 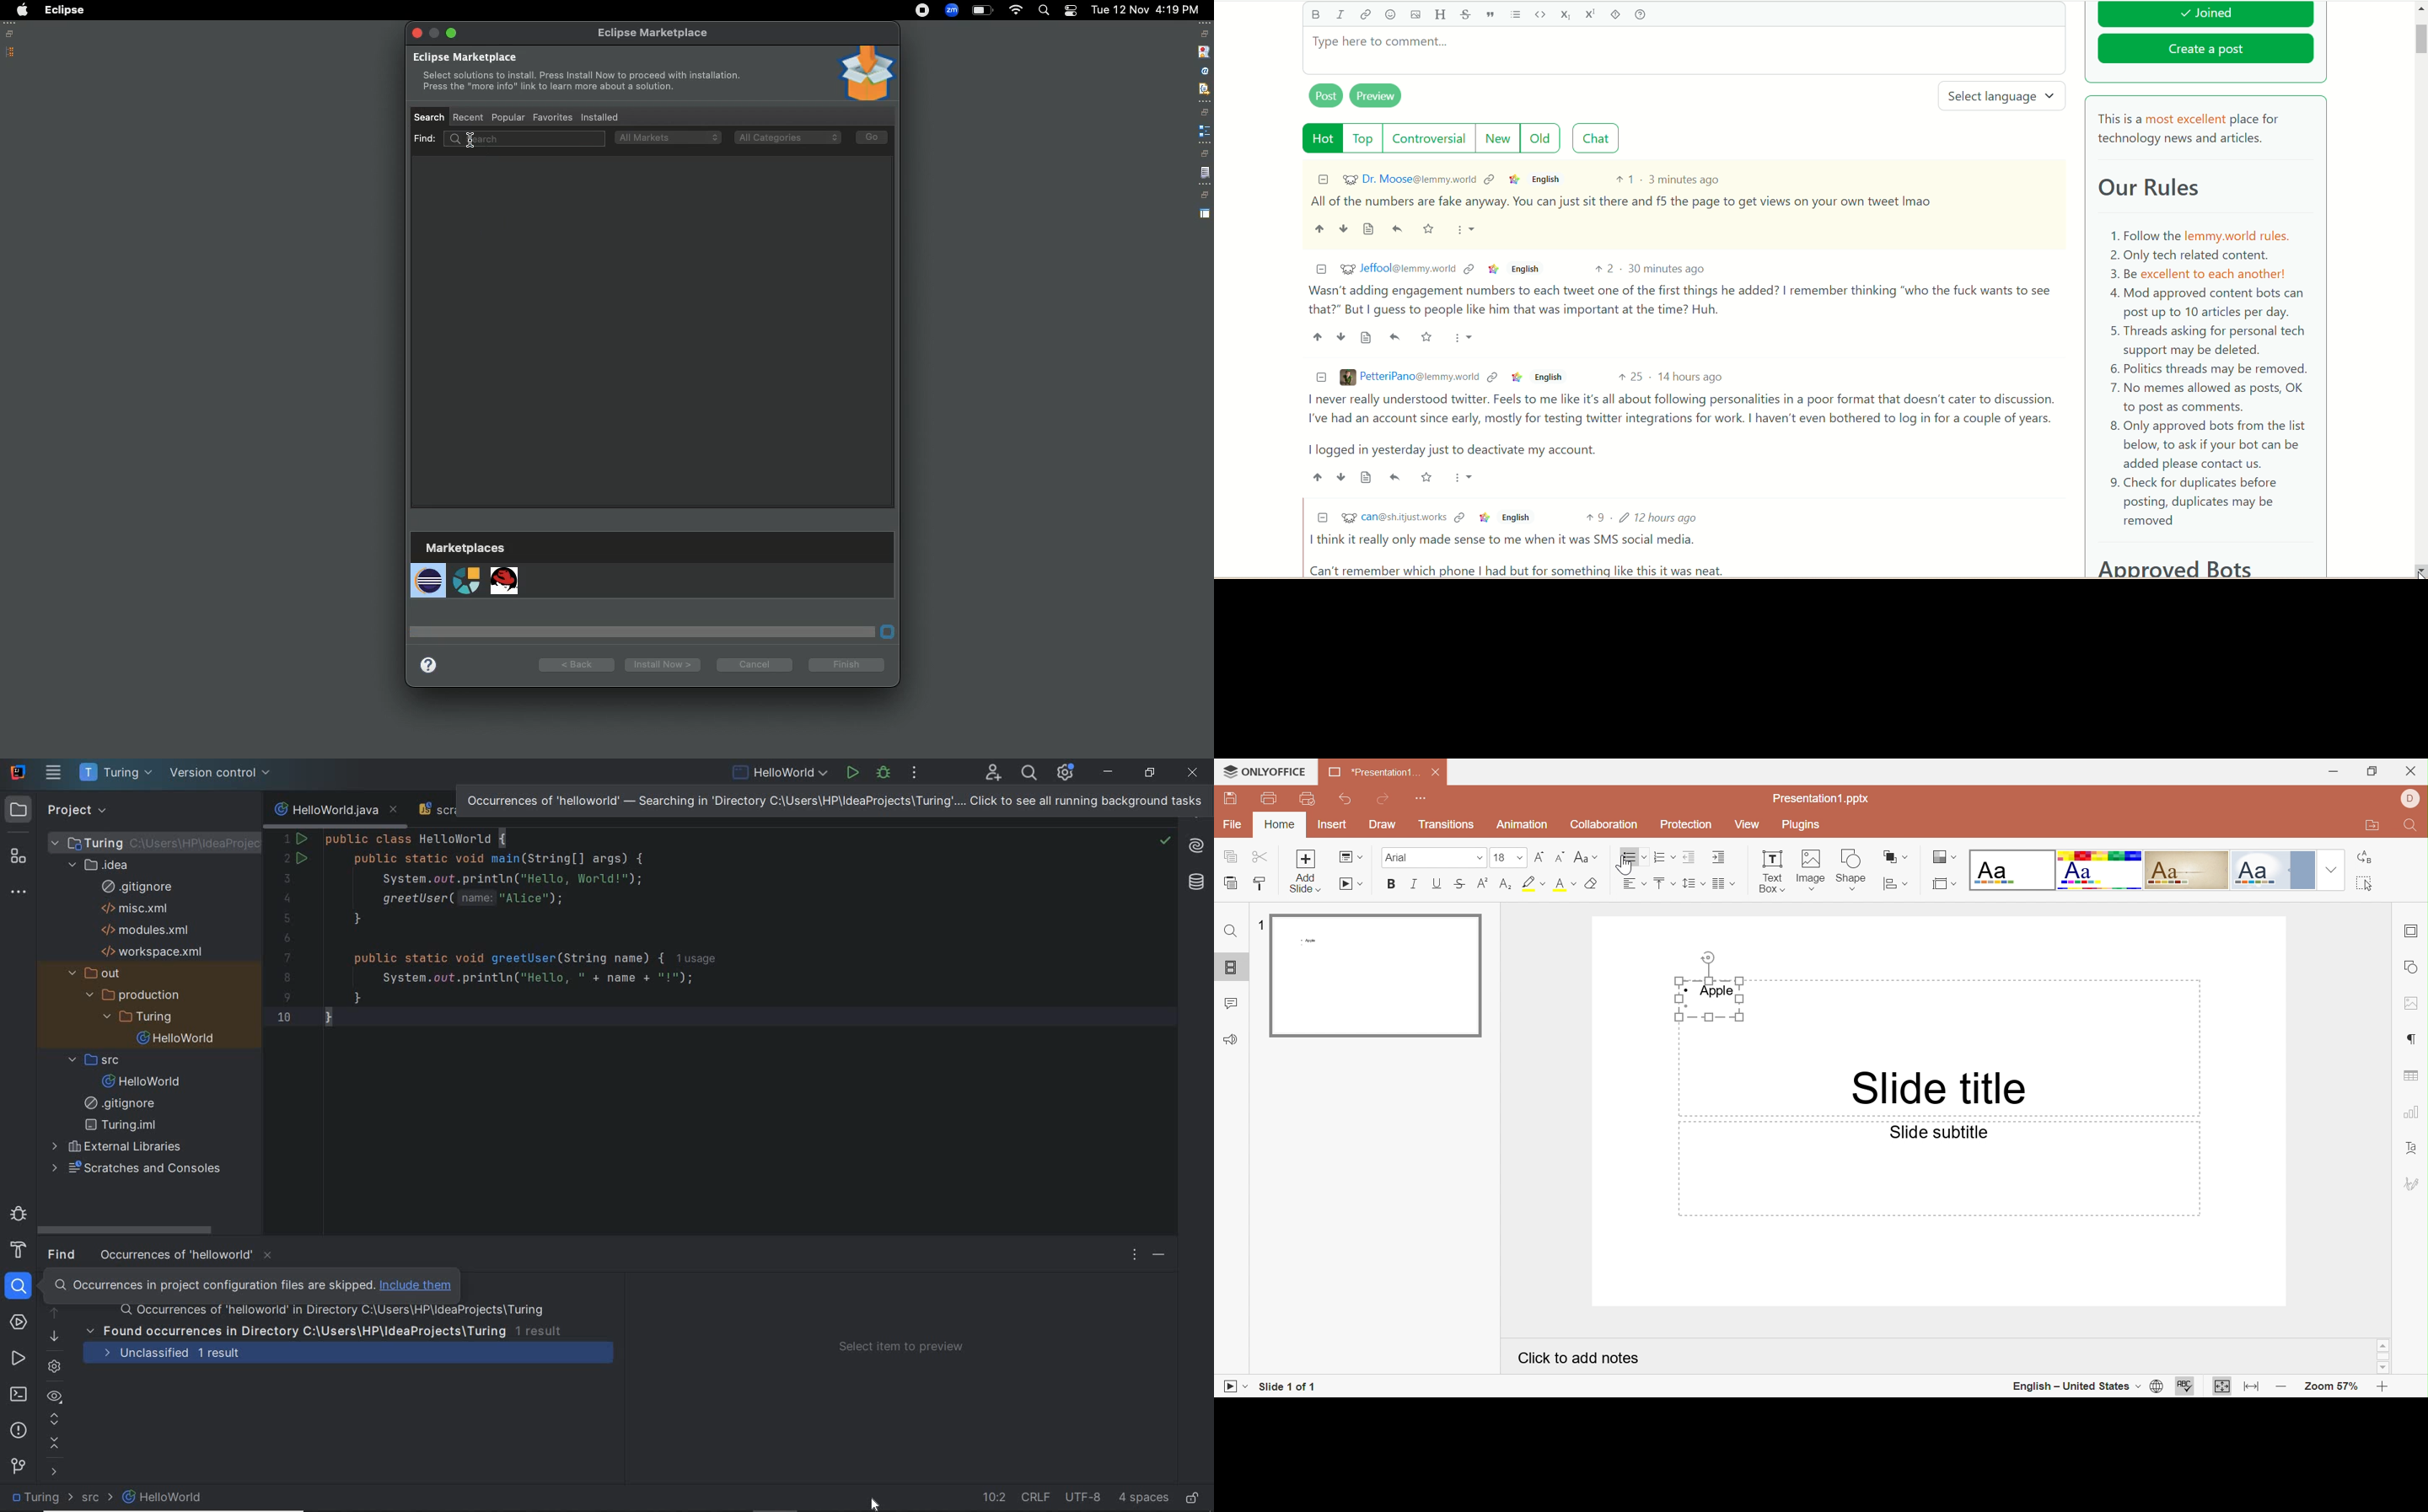 I want to click on Date/time, so click(x=1147, y=8).